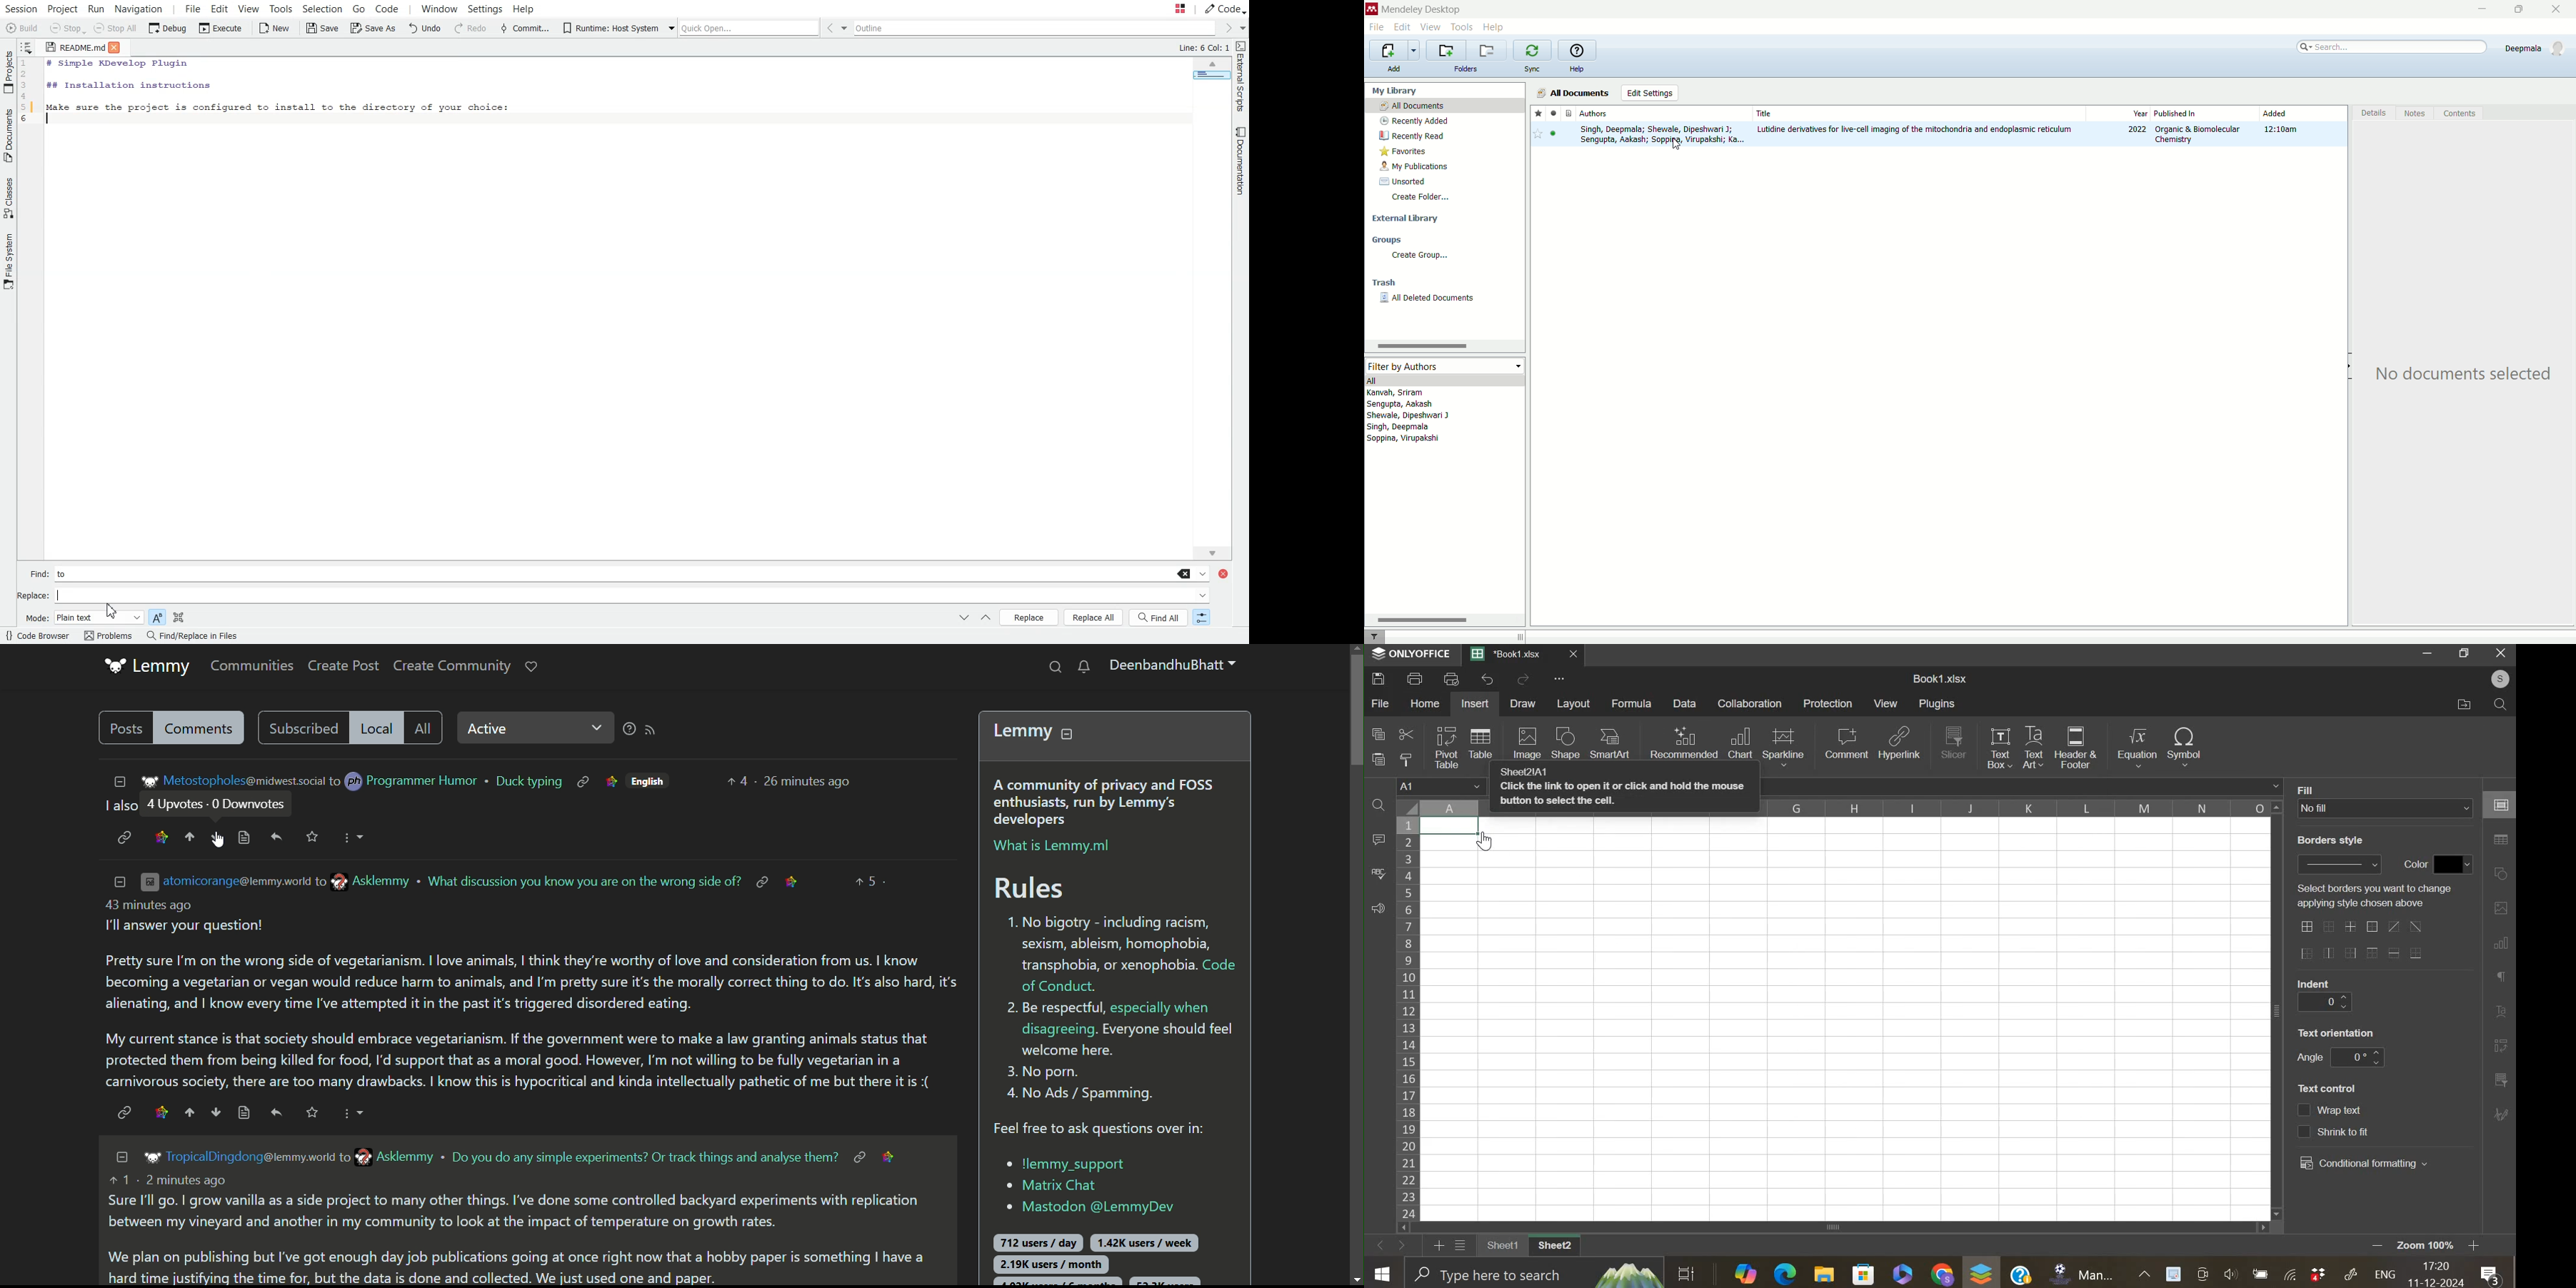 The width and height of the screenshot is (2576, 1288). Describe the element at coordinates (1580, 657) in the screenshot. I see `close` at that location.